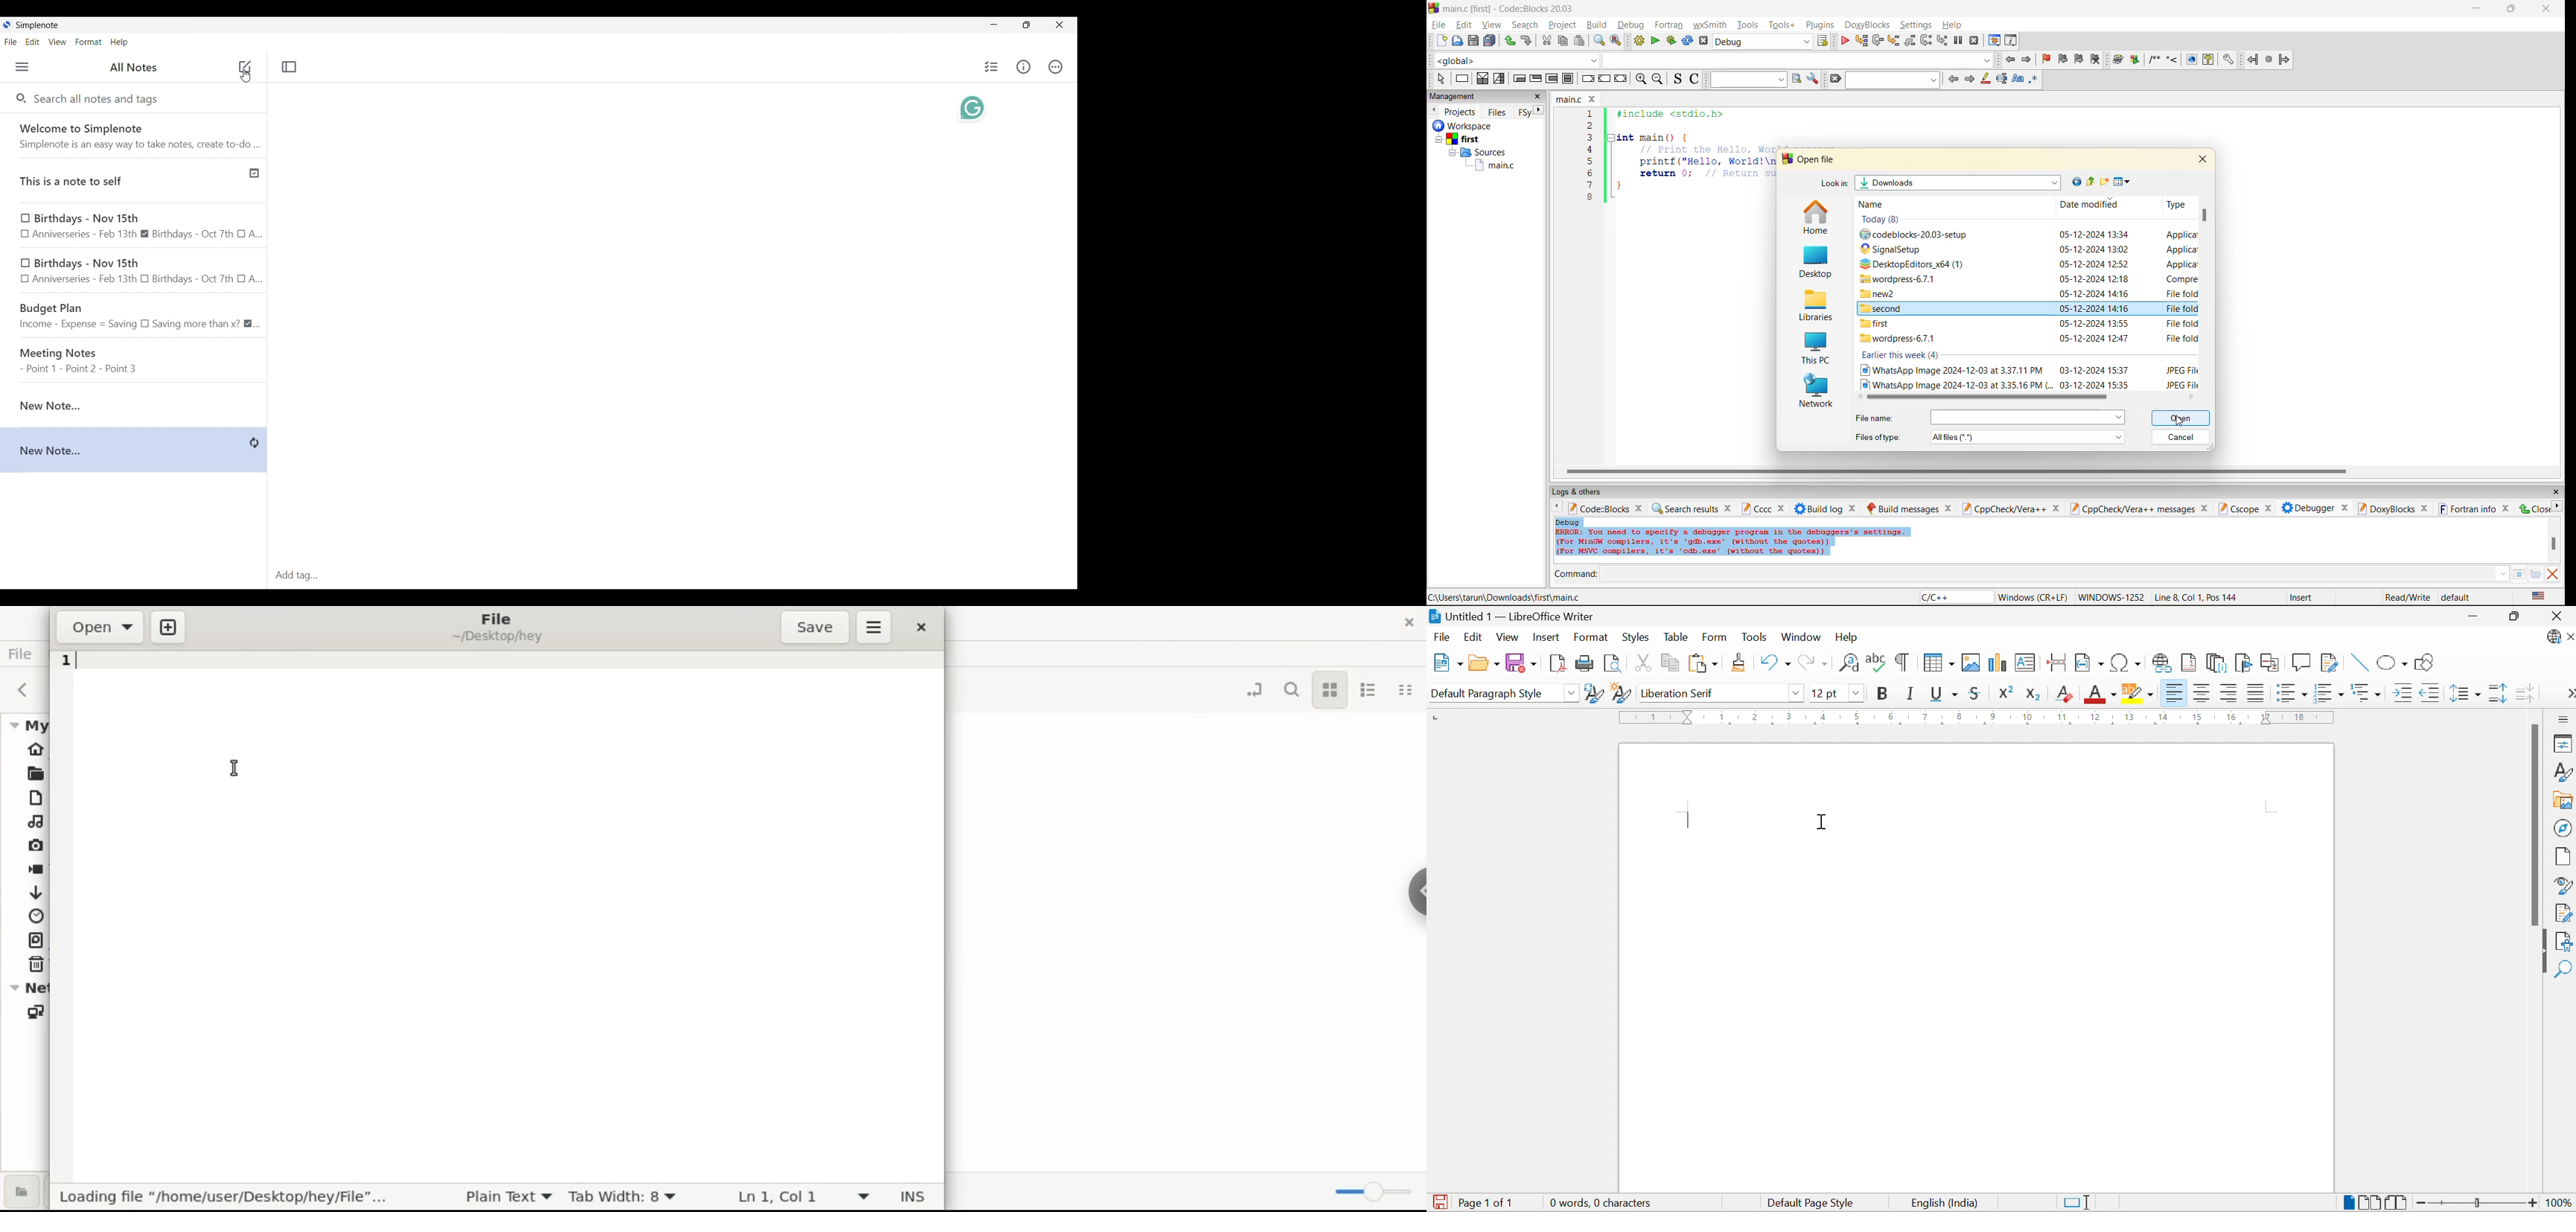 This screenshot has height=1232, width=2576. I want to click on Bold, so click(1883, 694).